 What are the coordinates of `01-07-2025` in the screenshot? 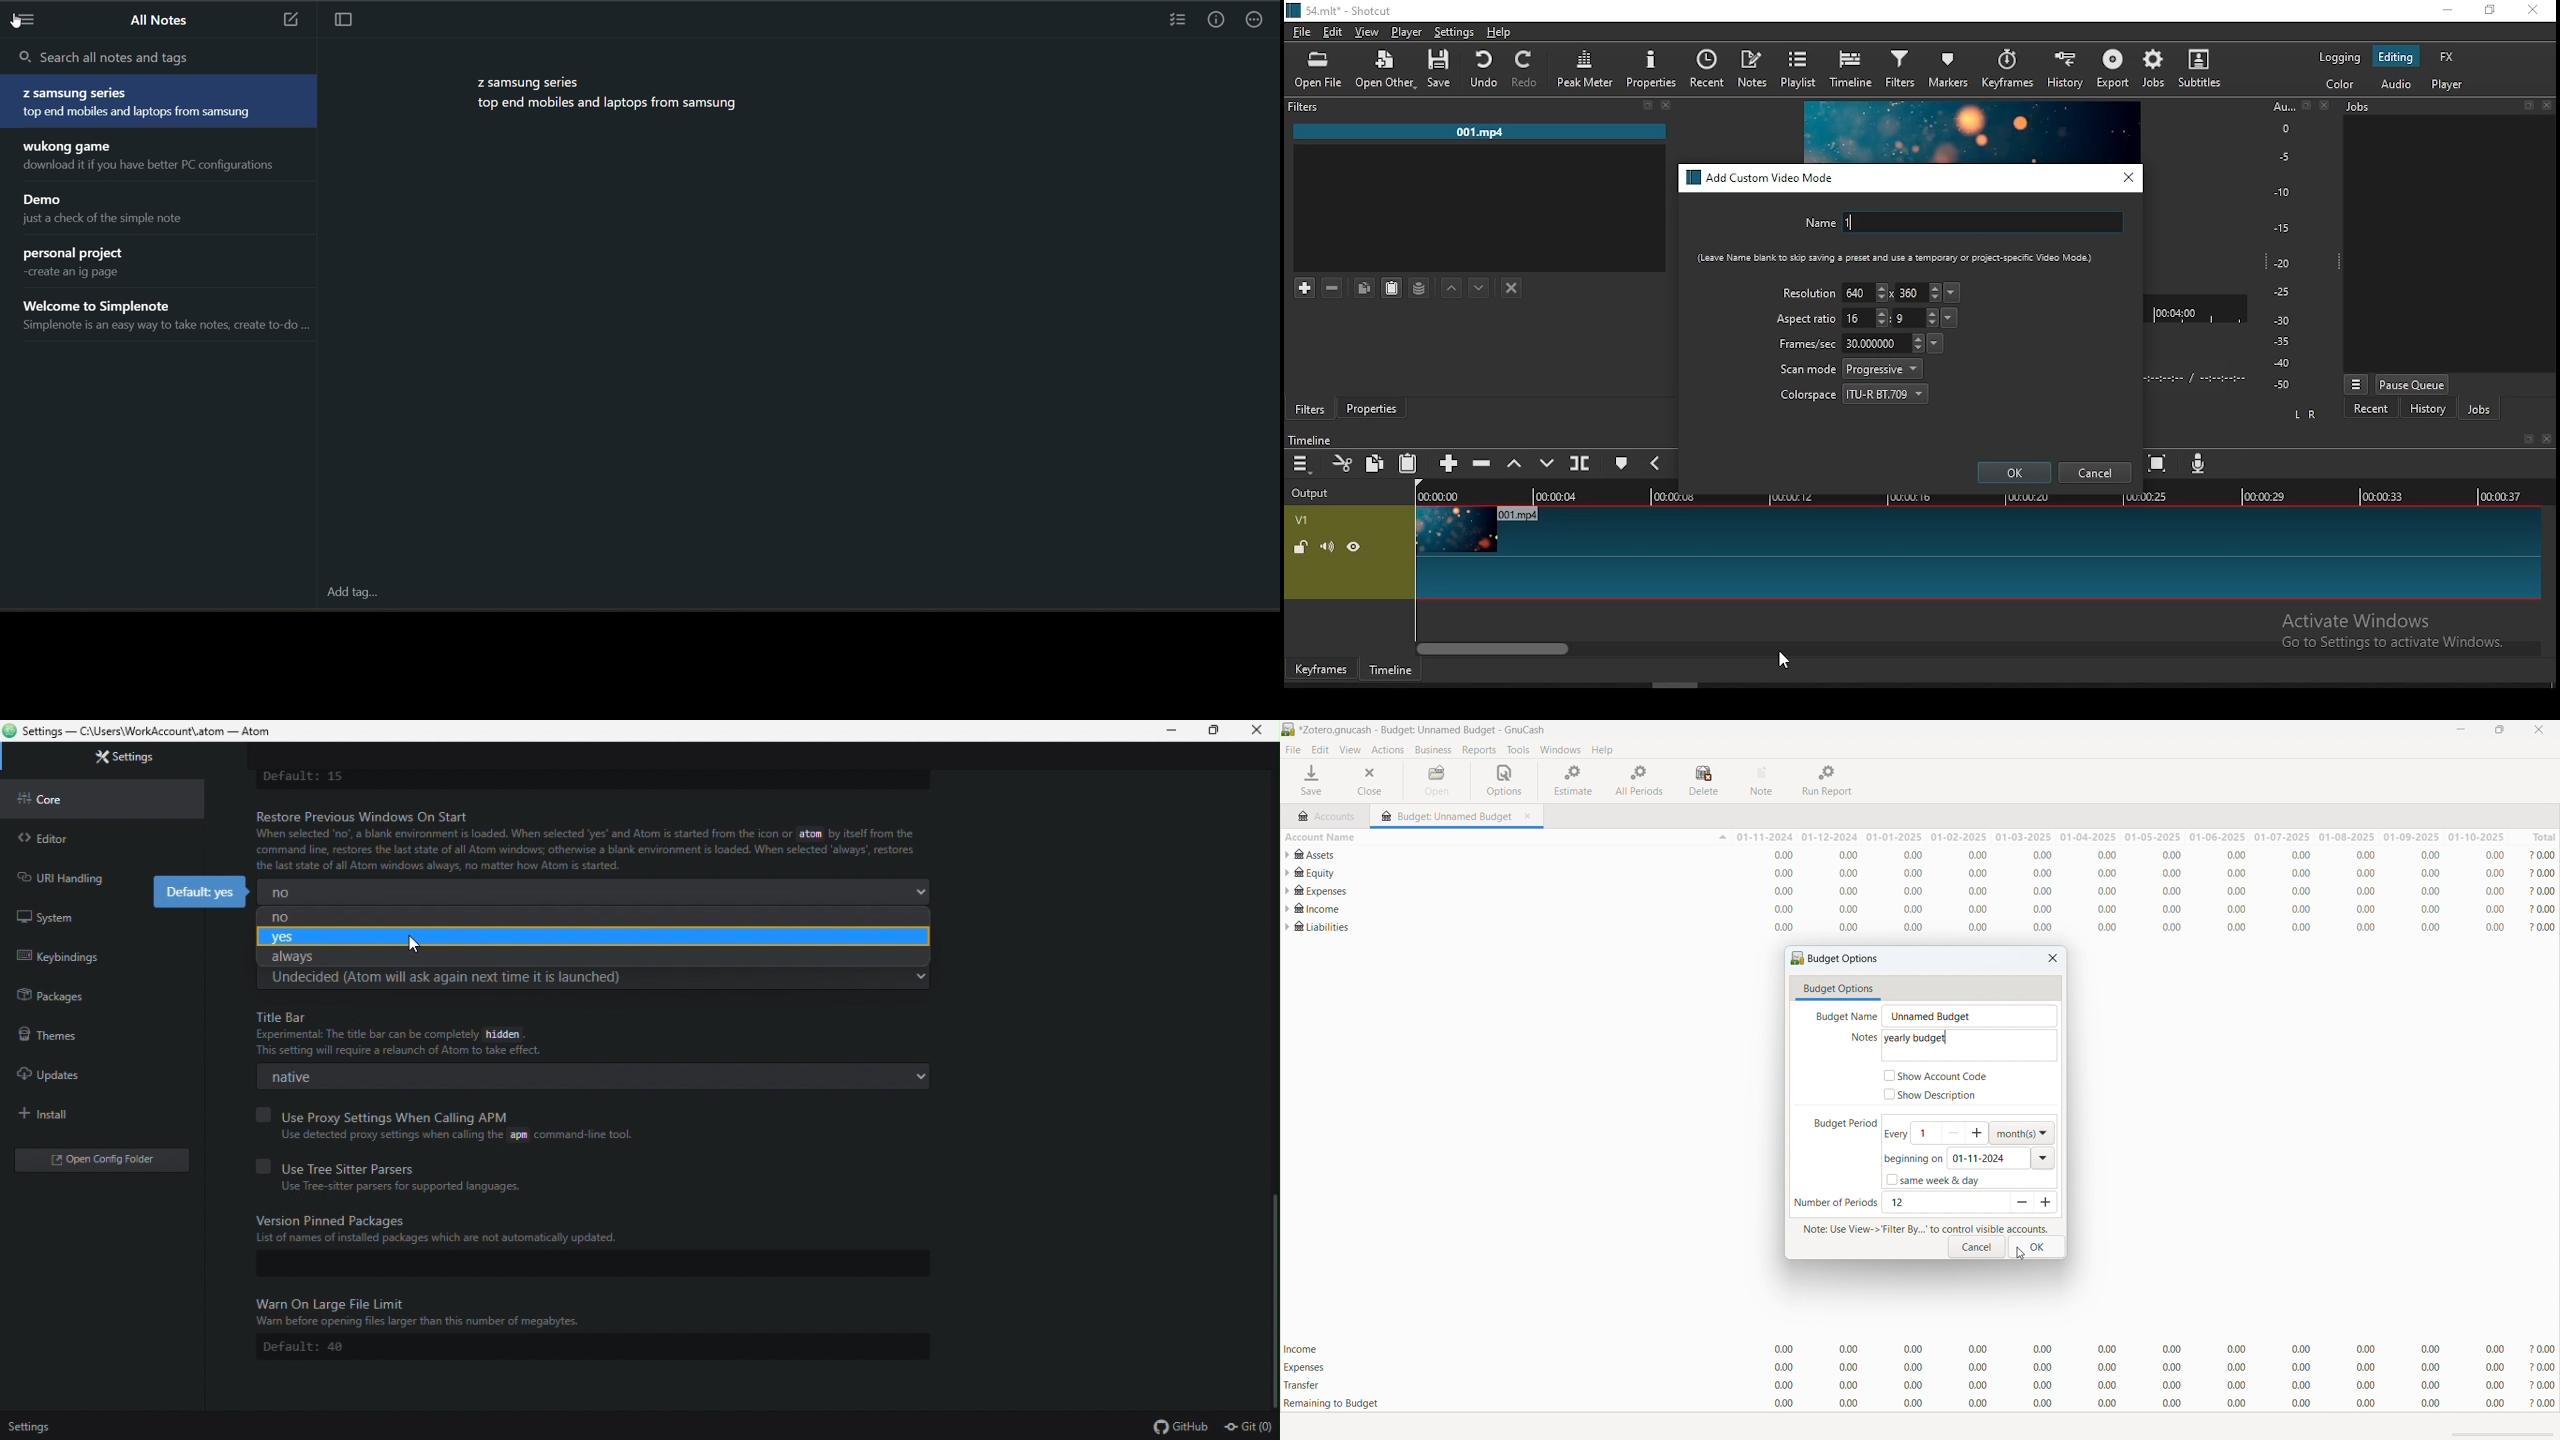 It's located at (2282, 837).